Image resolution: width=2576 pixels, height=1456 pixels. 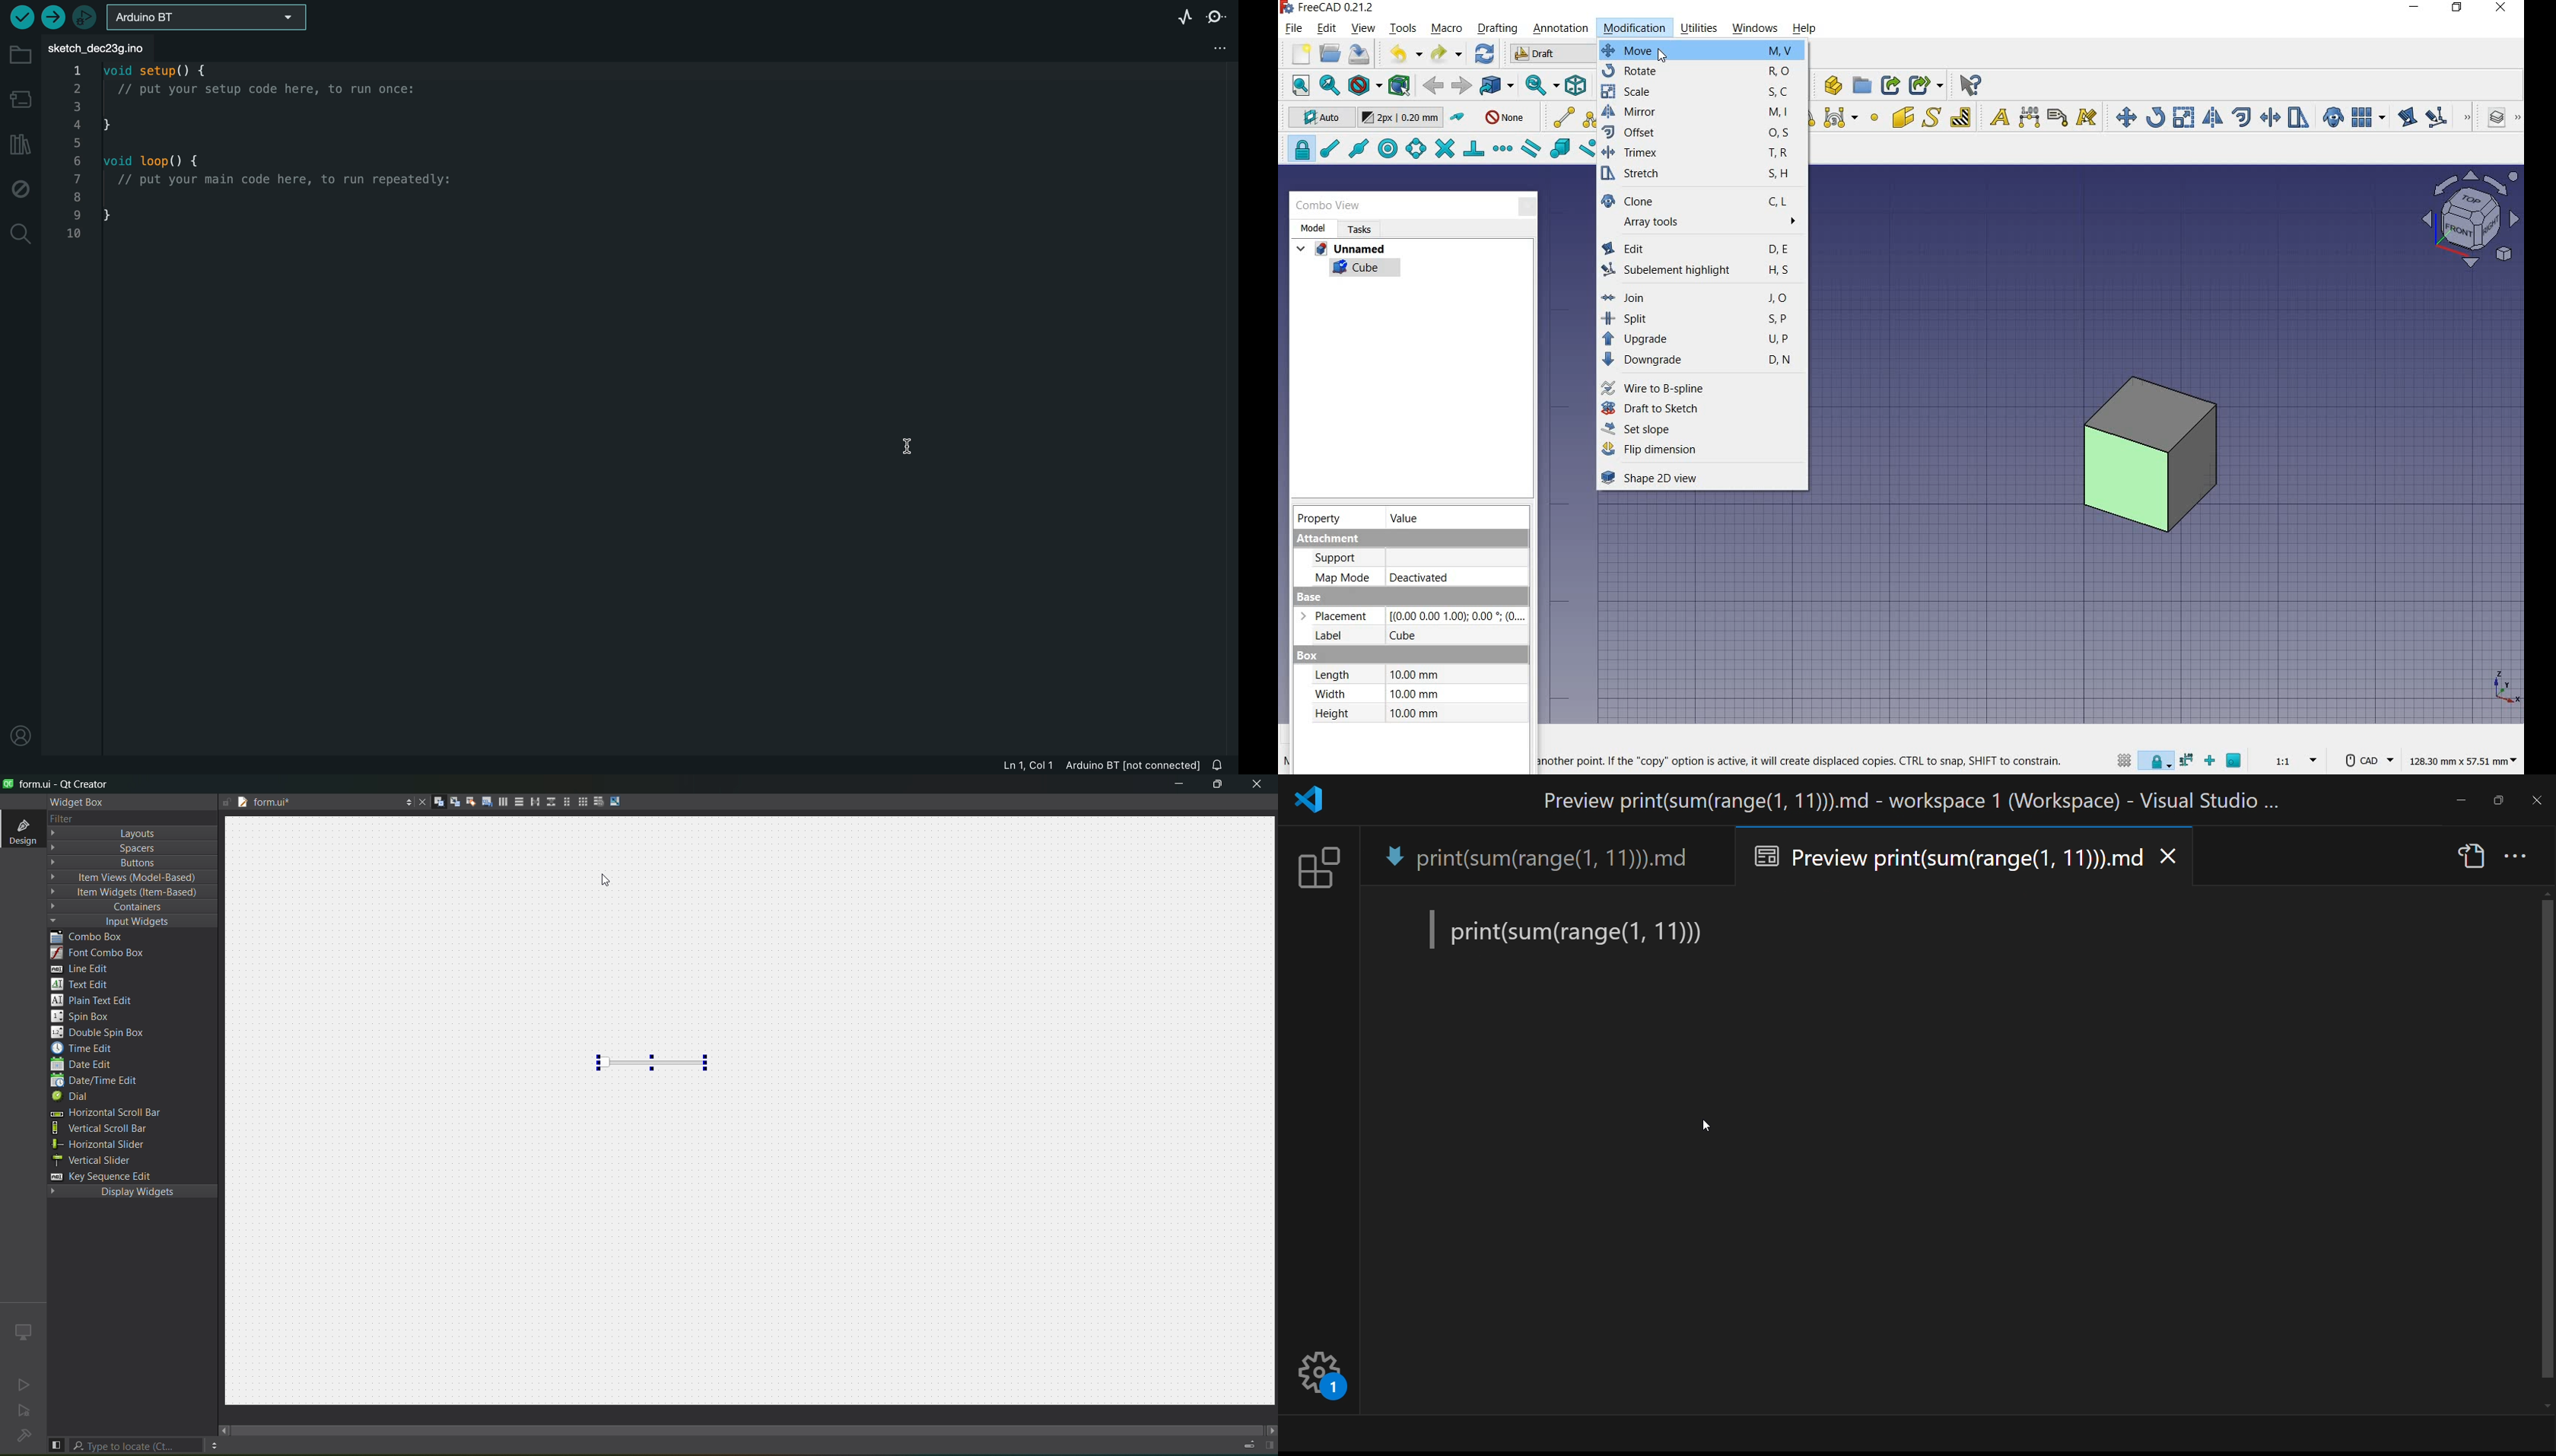 What do you see at coordinates (1328, 85) in the screenshot?
I see `fit selection` at bounding box center [1328, 85].